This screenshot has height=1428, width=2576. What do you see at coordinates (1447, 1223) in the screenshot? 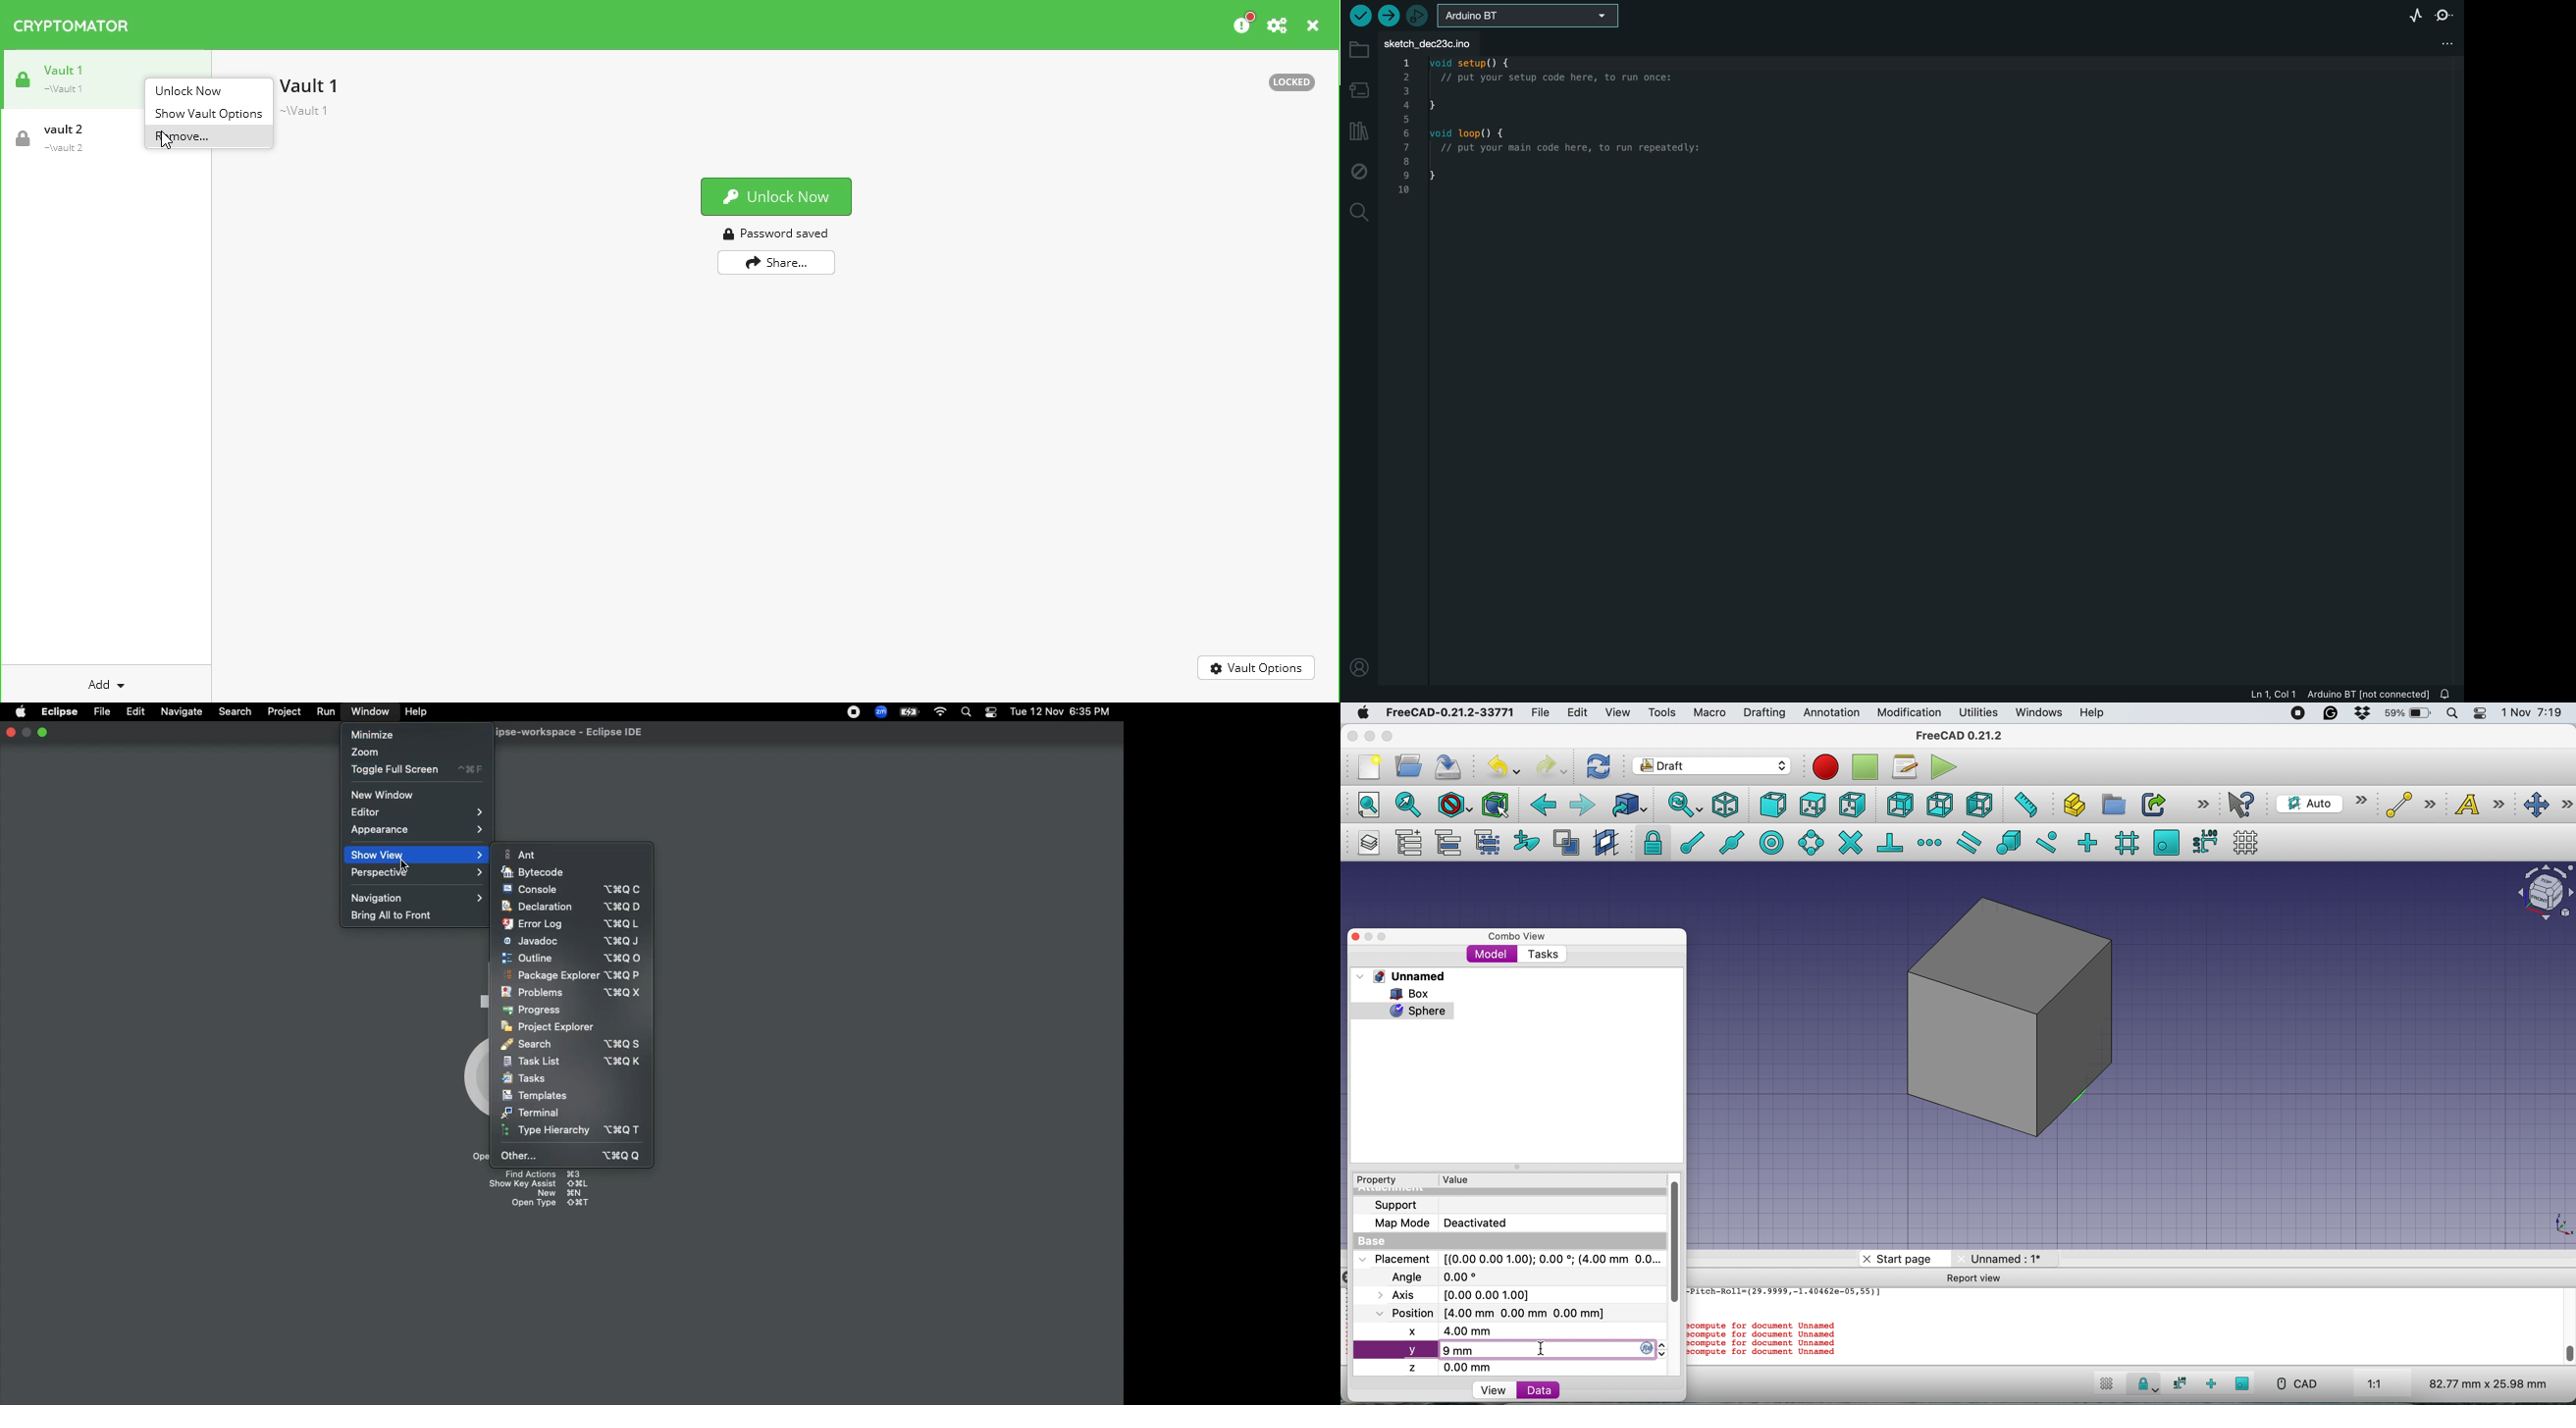
I see `map mode` at bounding box center [1447, 1223].